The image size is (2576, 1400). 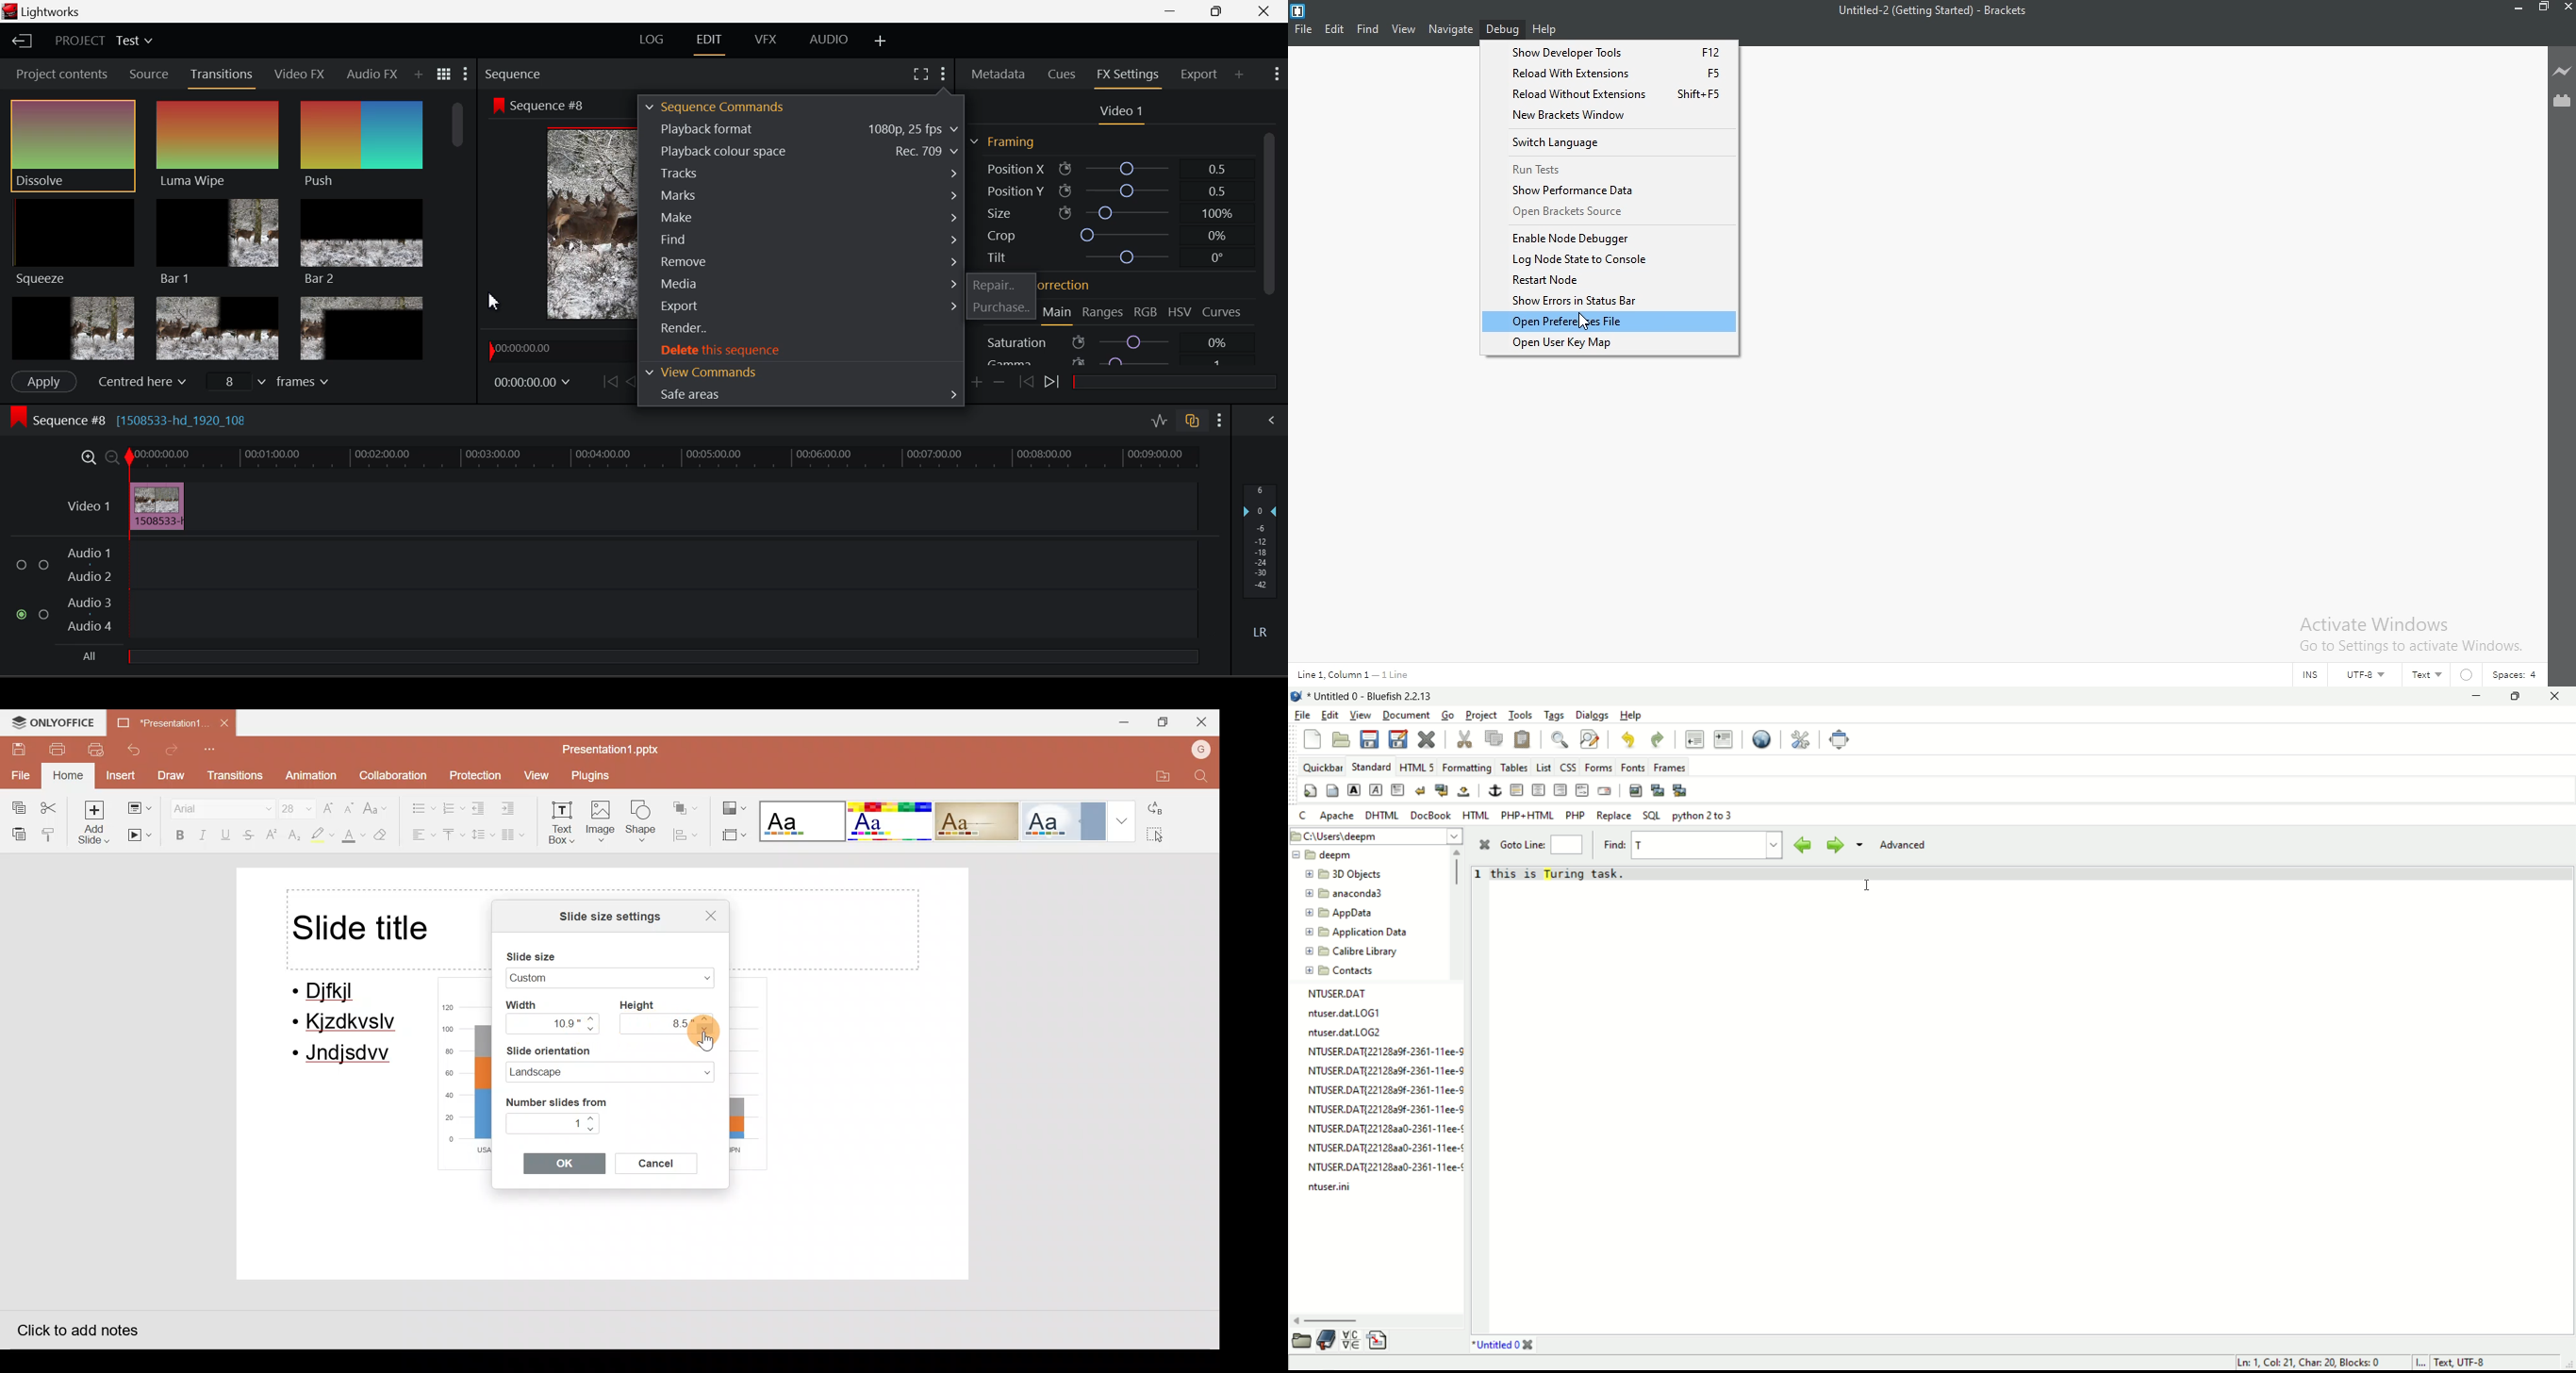 I want to click on Strikethrough, so click(x=250, y=837).